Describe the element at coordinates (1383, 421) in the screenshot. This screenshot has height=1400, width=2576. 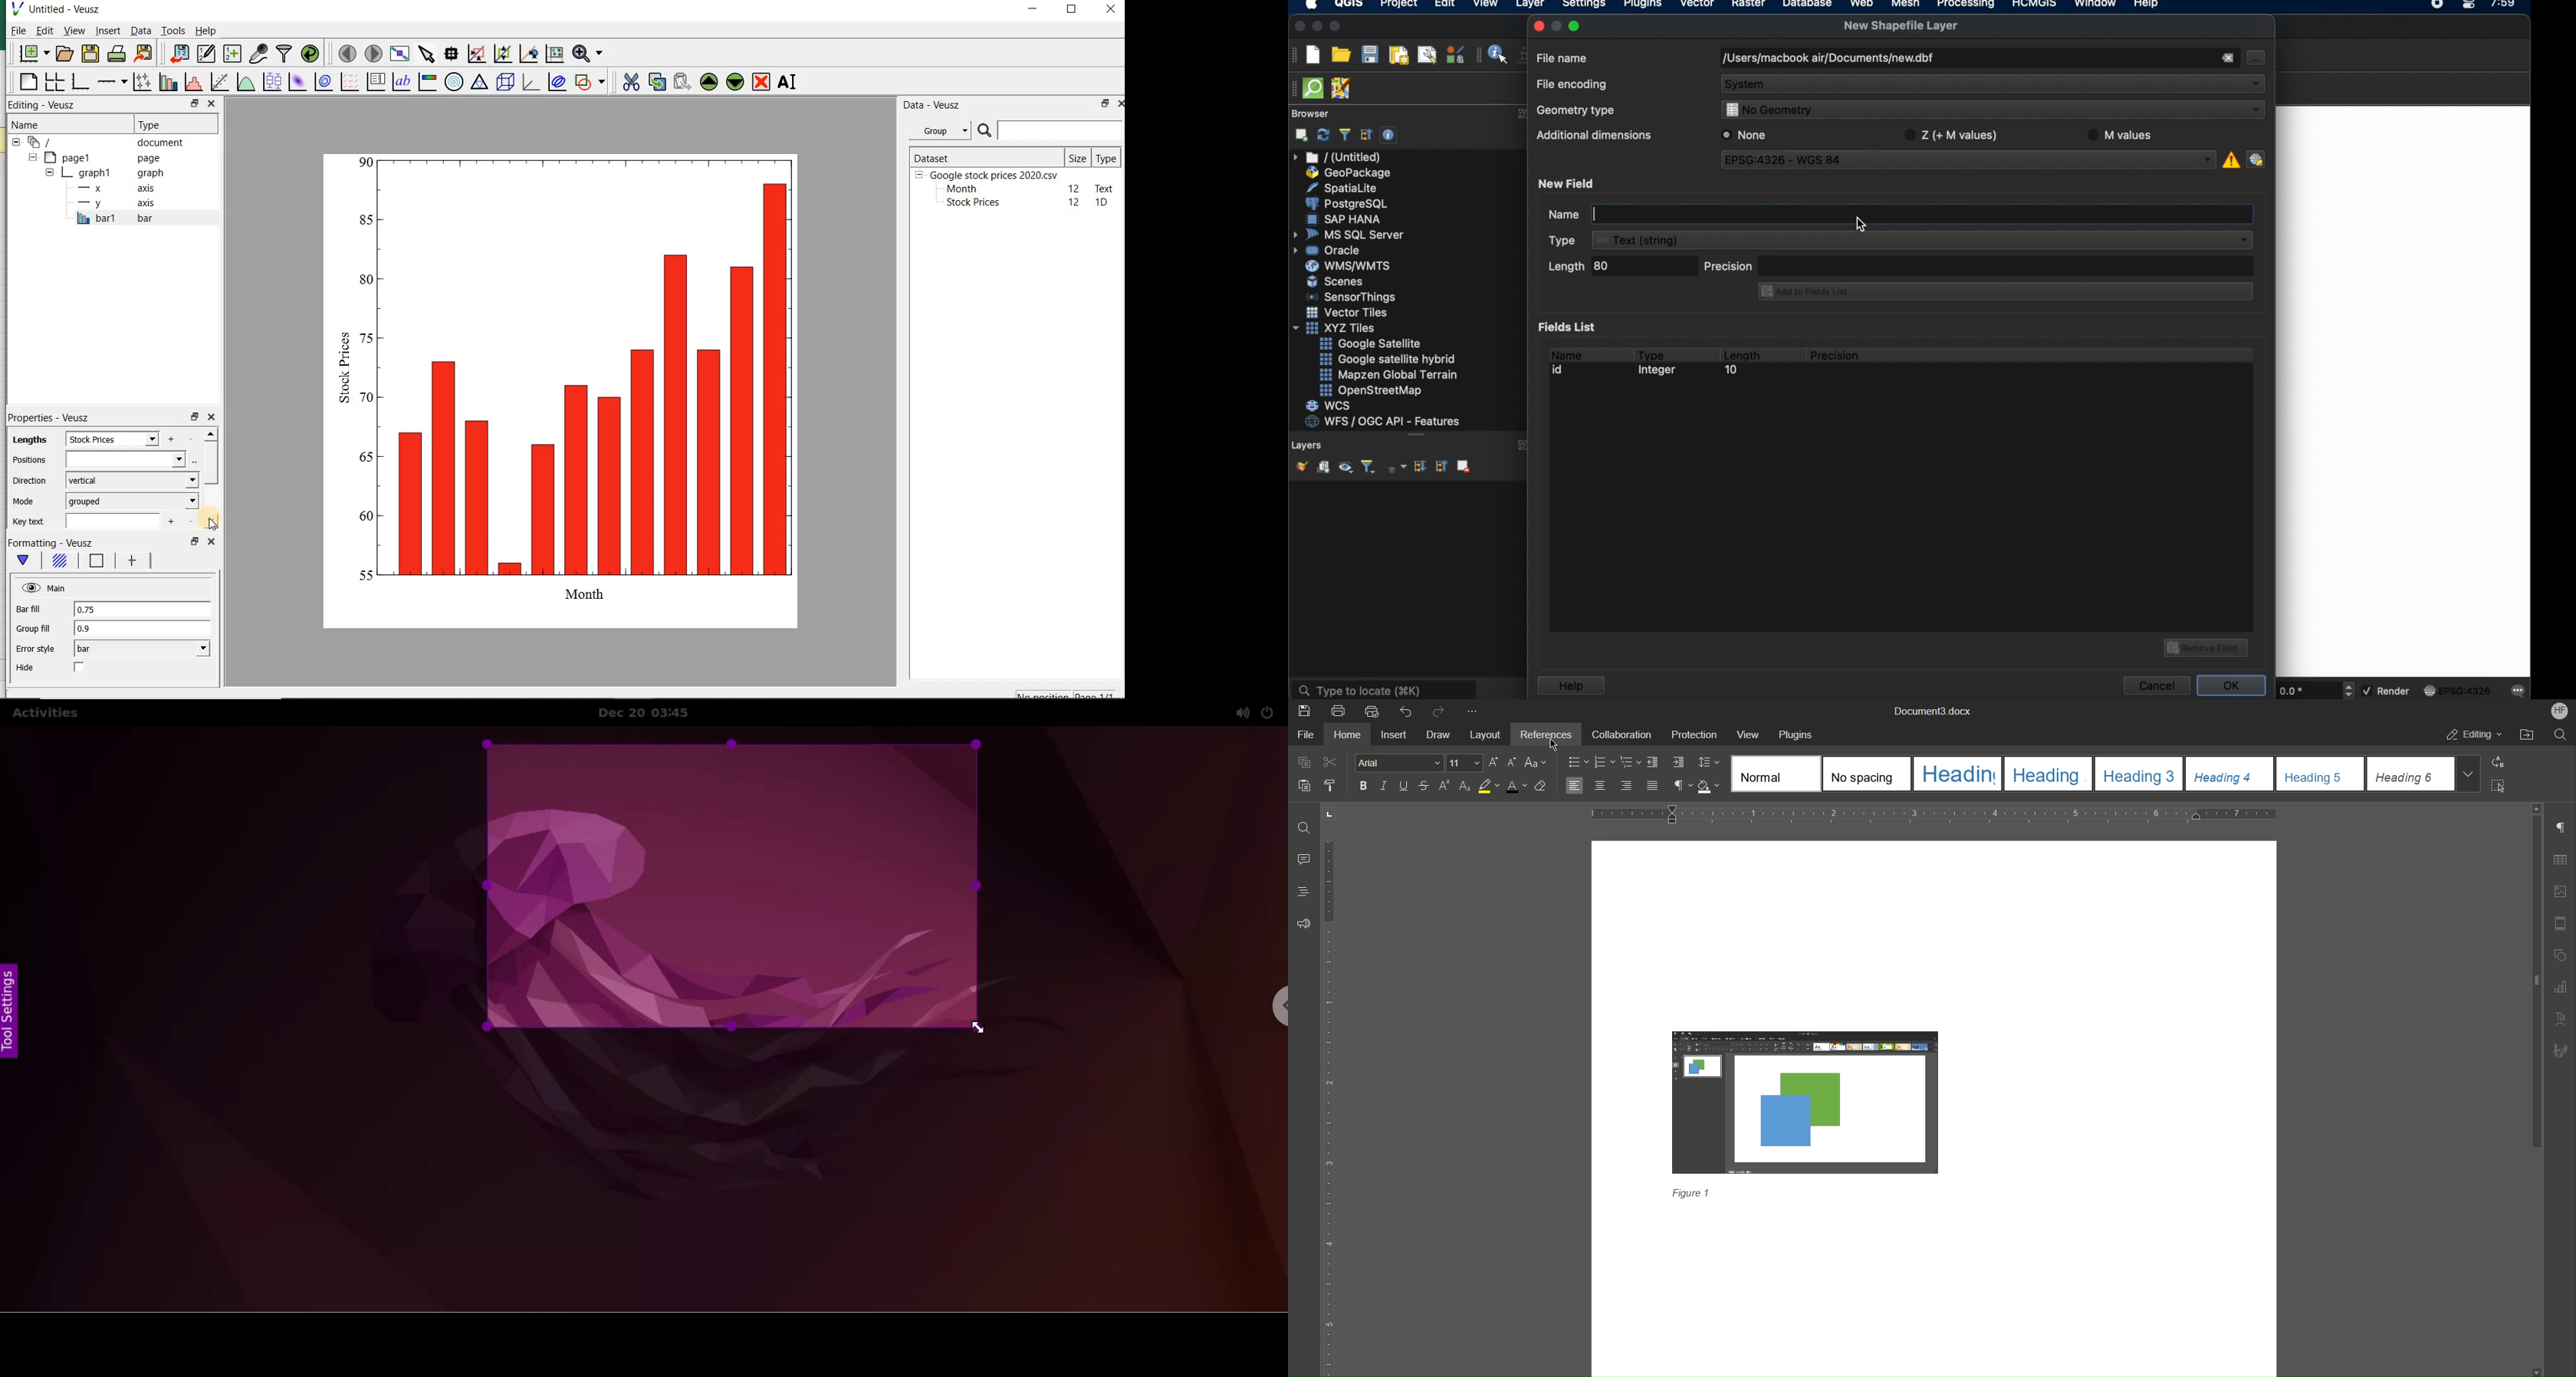
I see `was/ogc api- features` at that location.